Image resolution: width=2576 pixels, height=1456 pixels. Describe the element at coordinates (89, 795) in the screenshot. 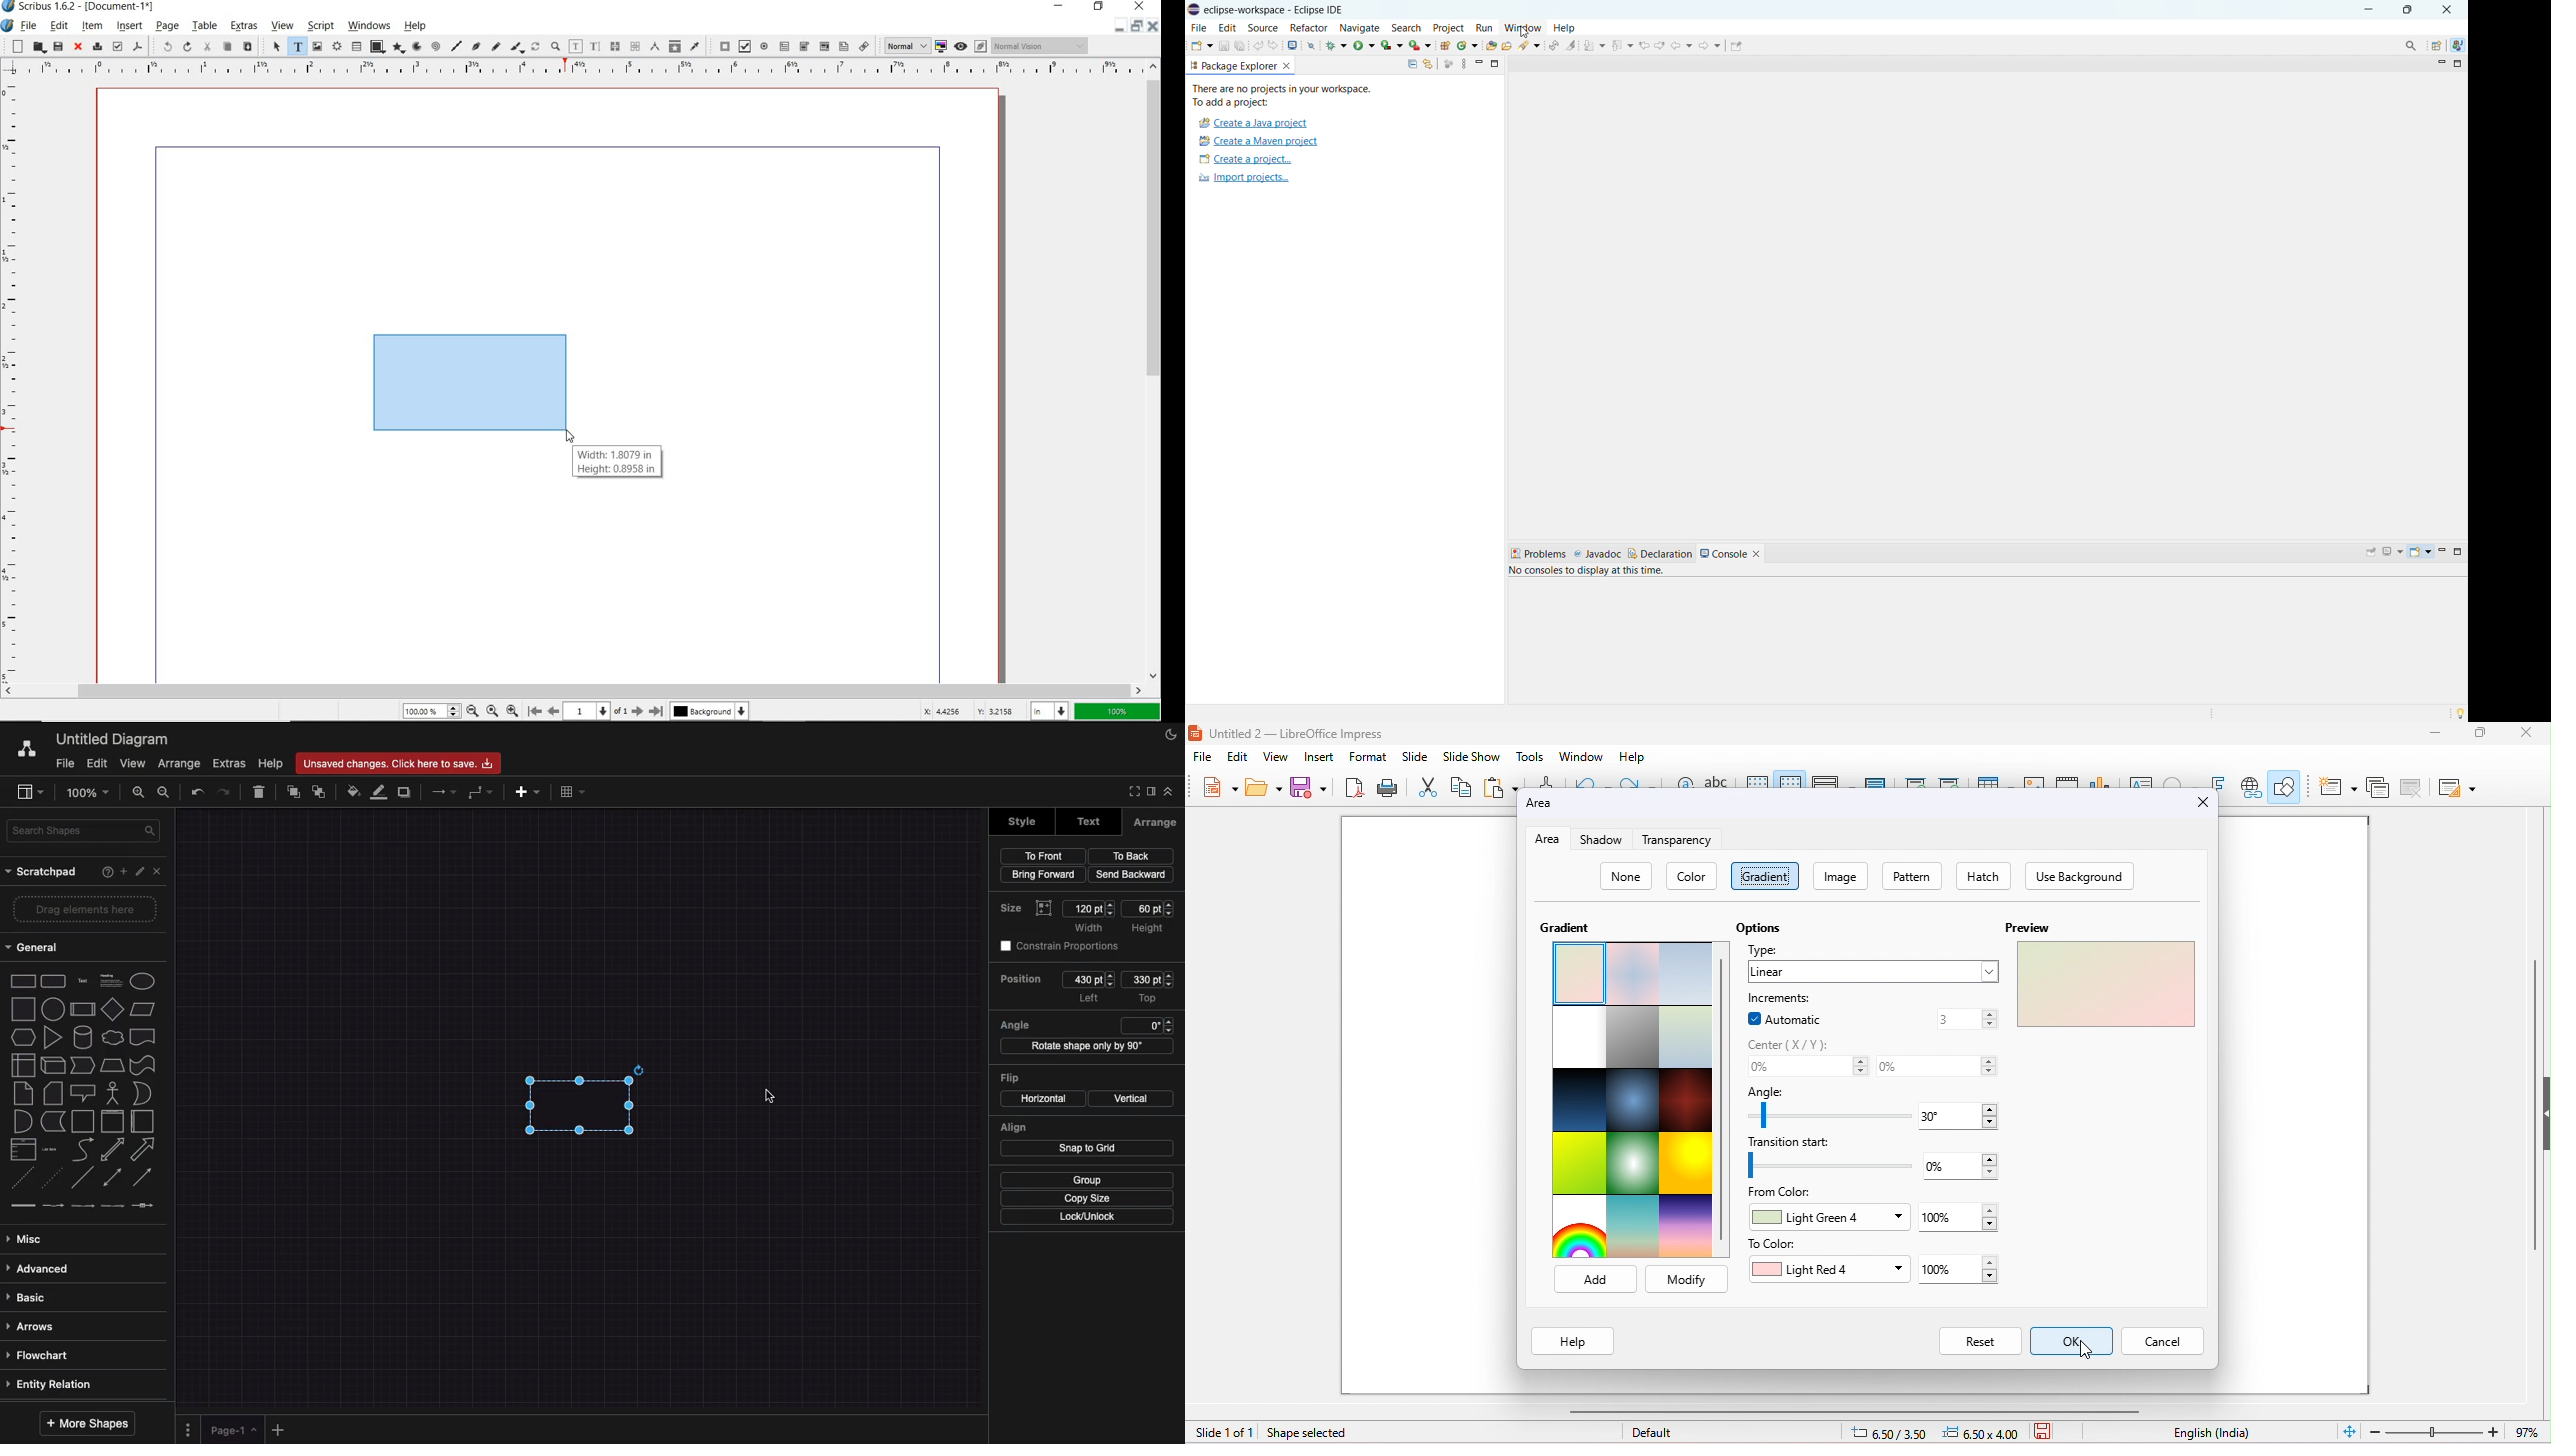

I see `Zoom` at that location.